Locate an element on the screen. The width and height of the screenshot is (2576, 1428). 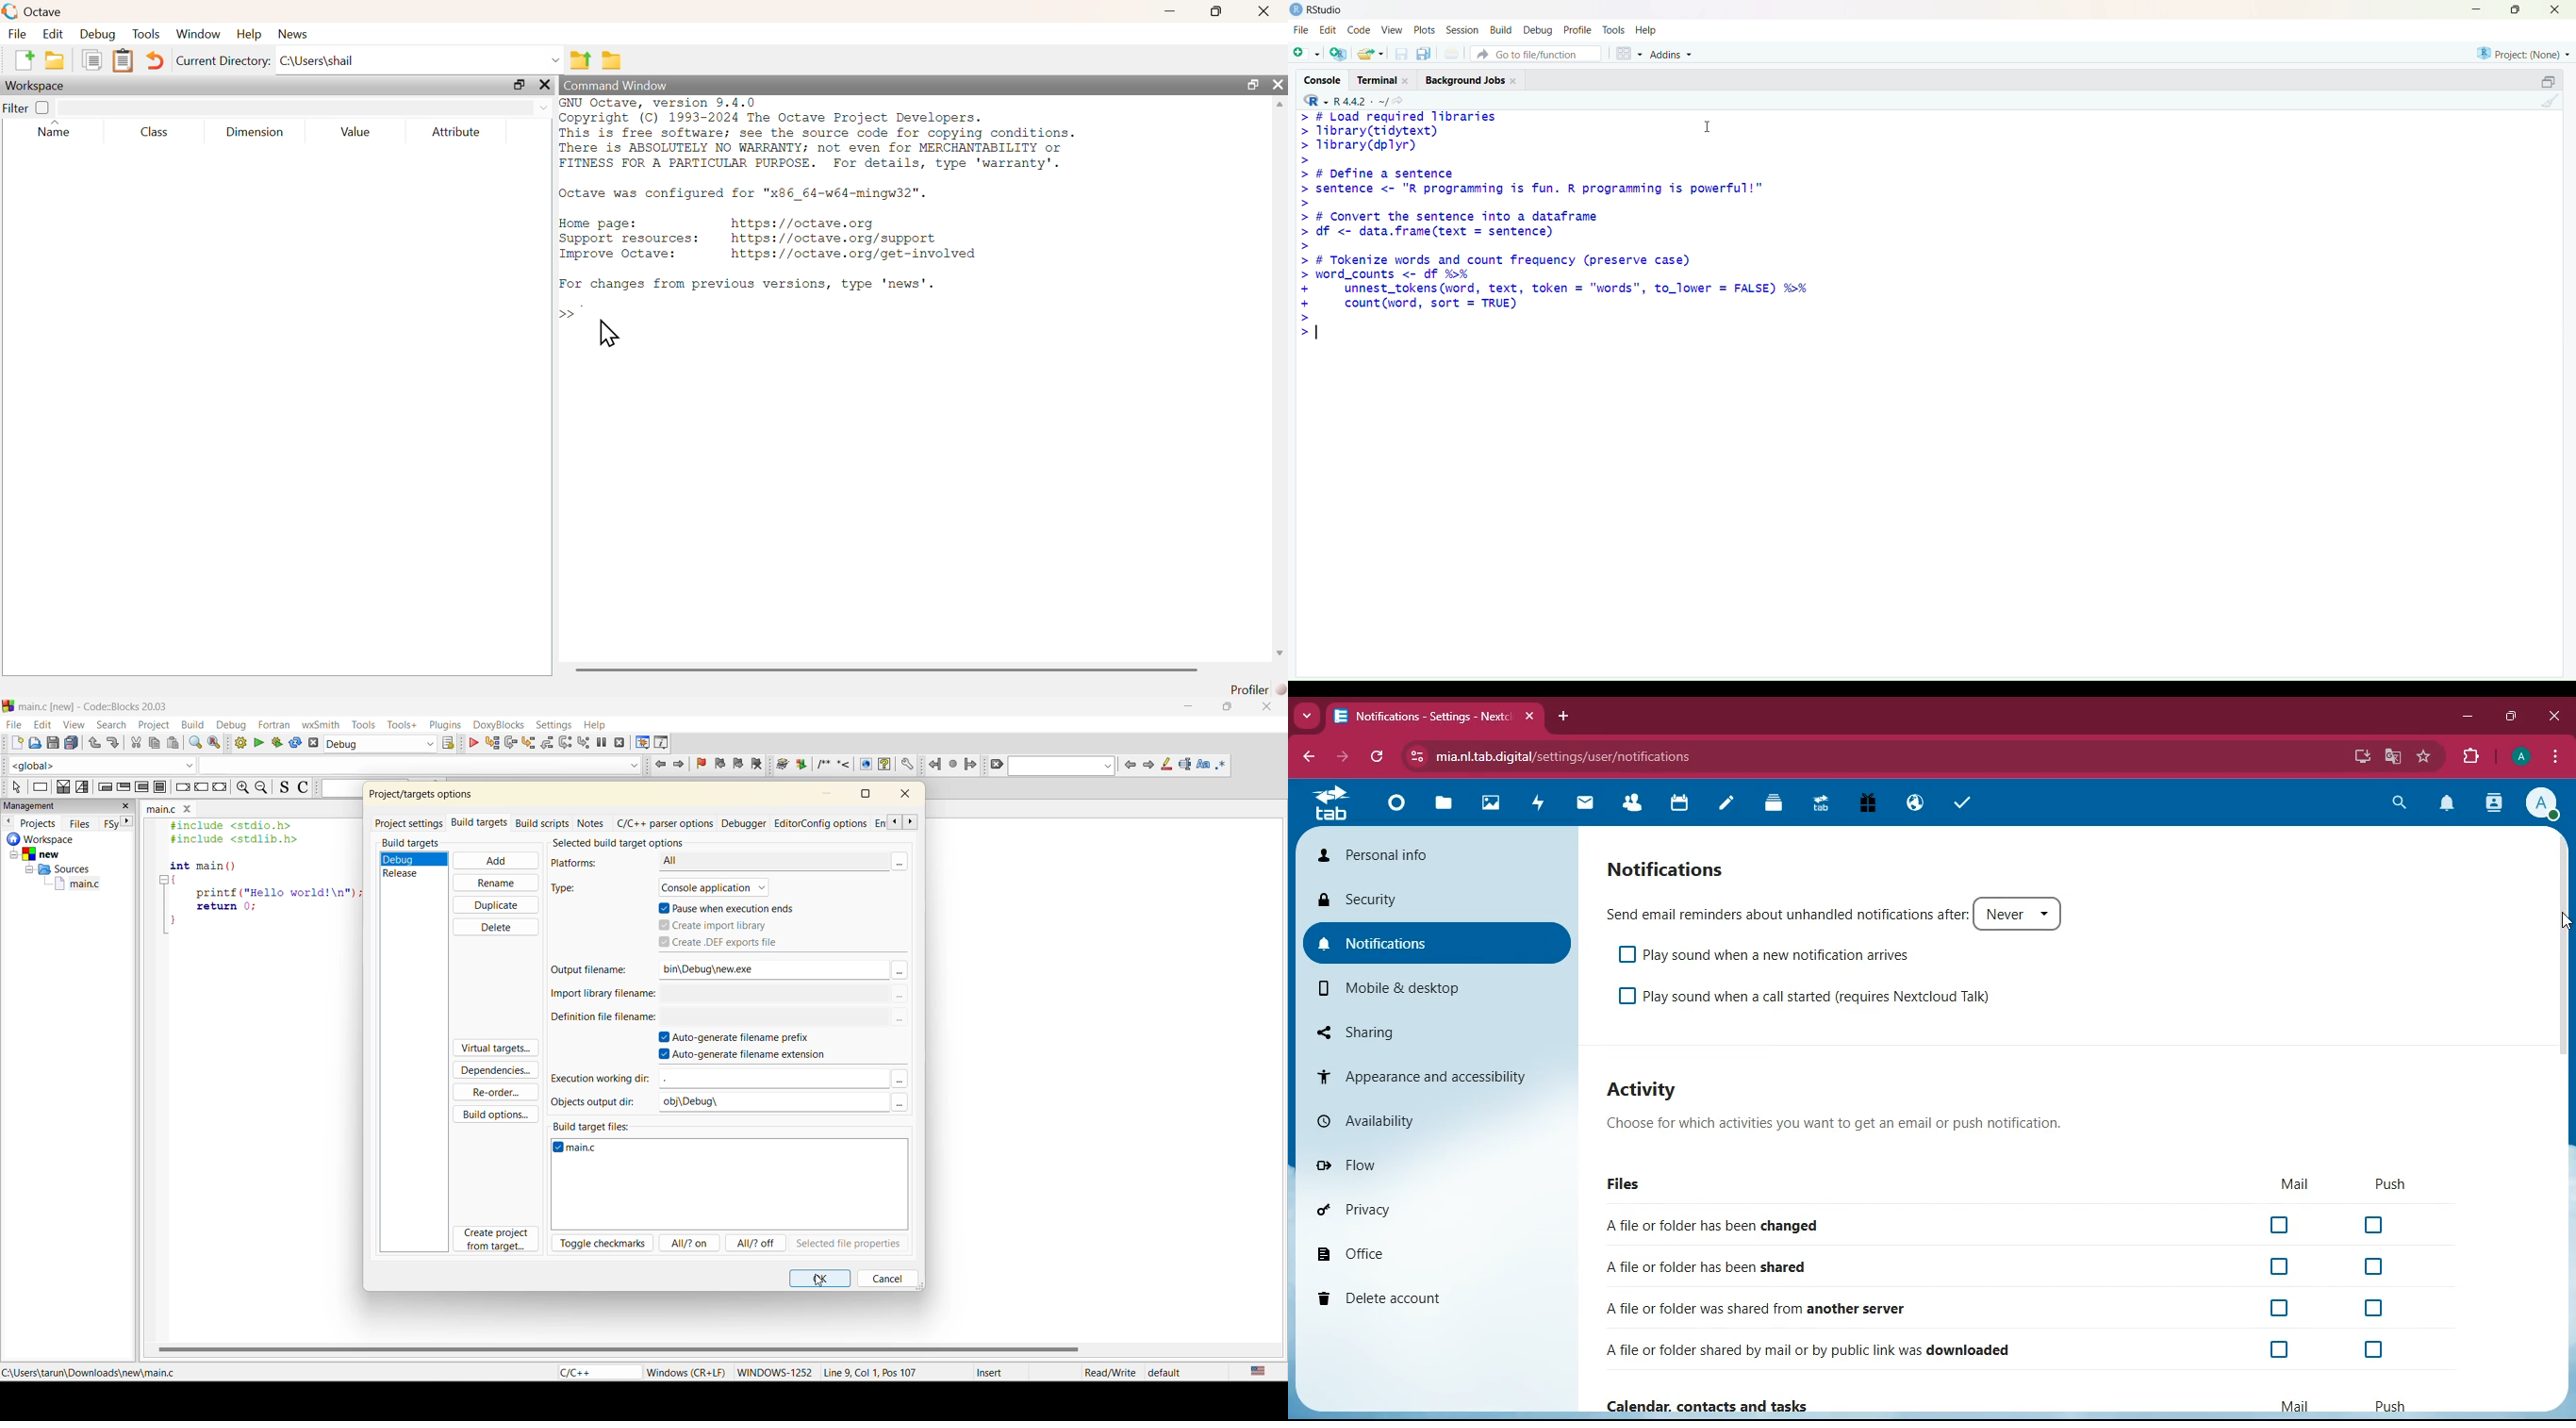
sharing is located at coordinates (1431, 1032).